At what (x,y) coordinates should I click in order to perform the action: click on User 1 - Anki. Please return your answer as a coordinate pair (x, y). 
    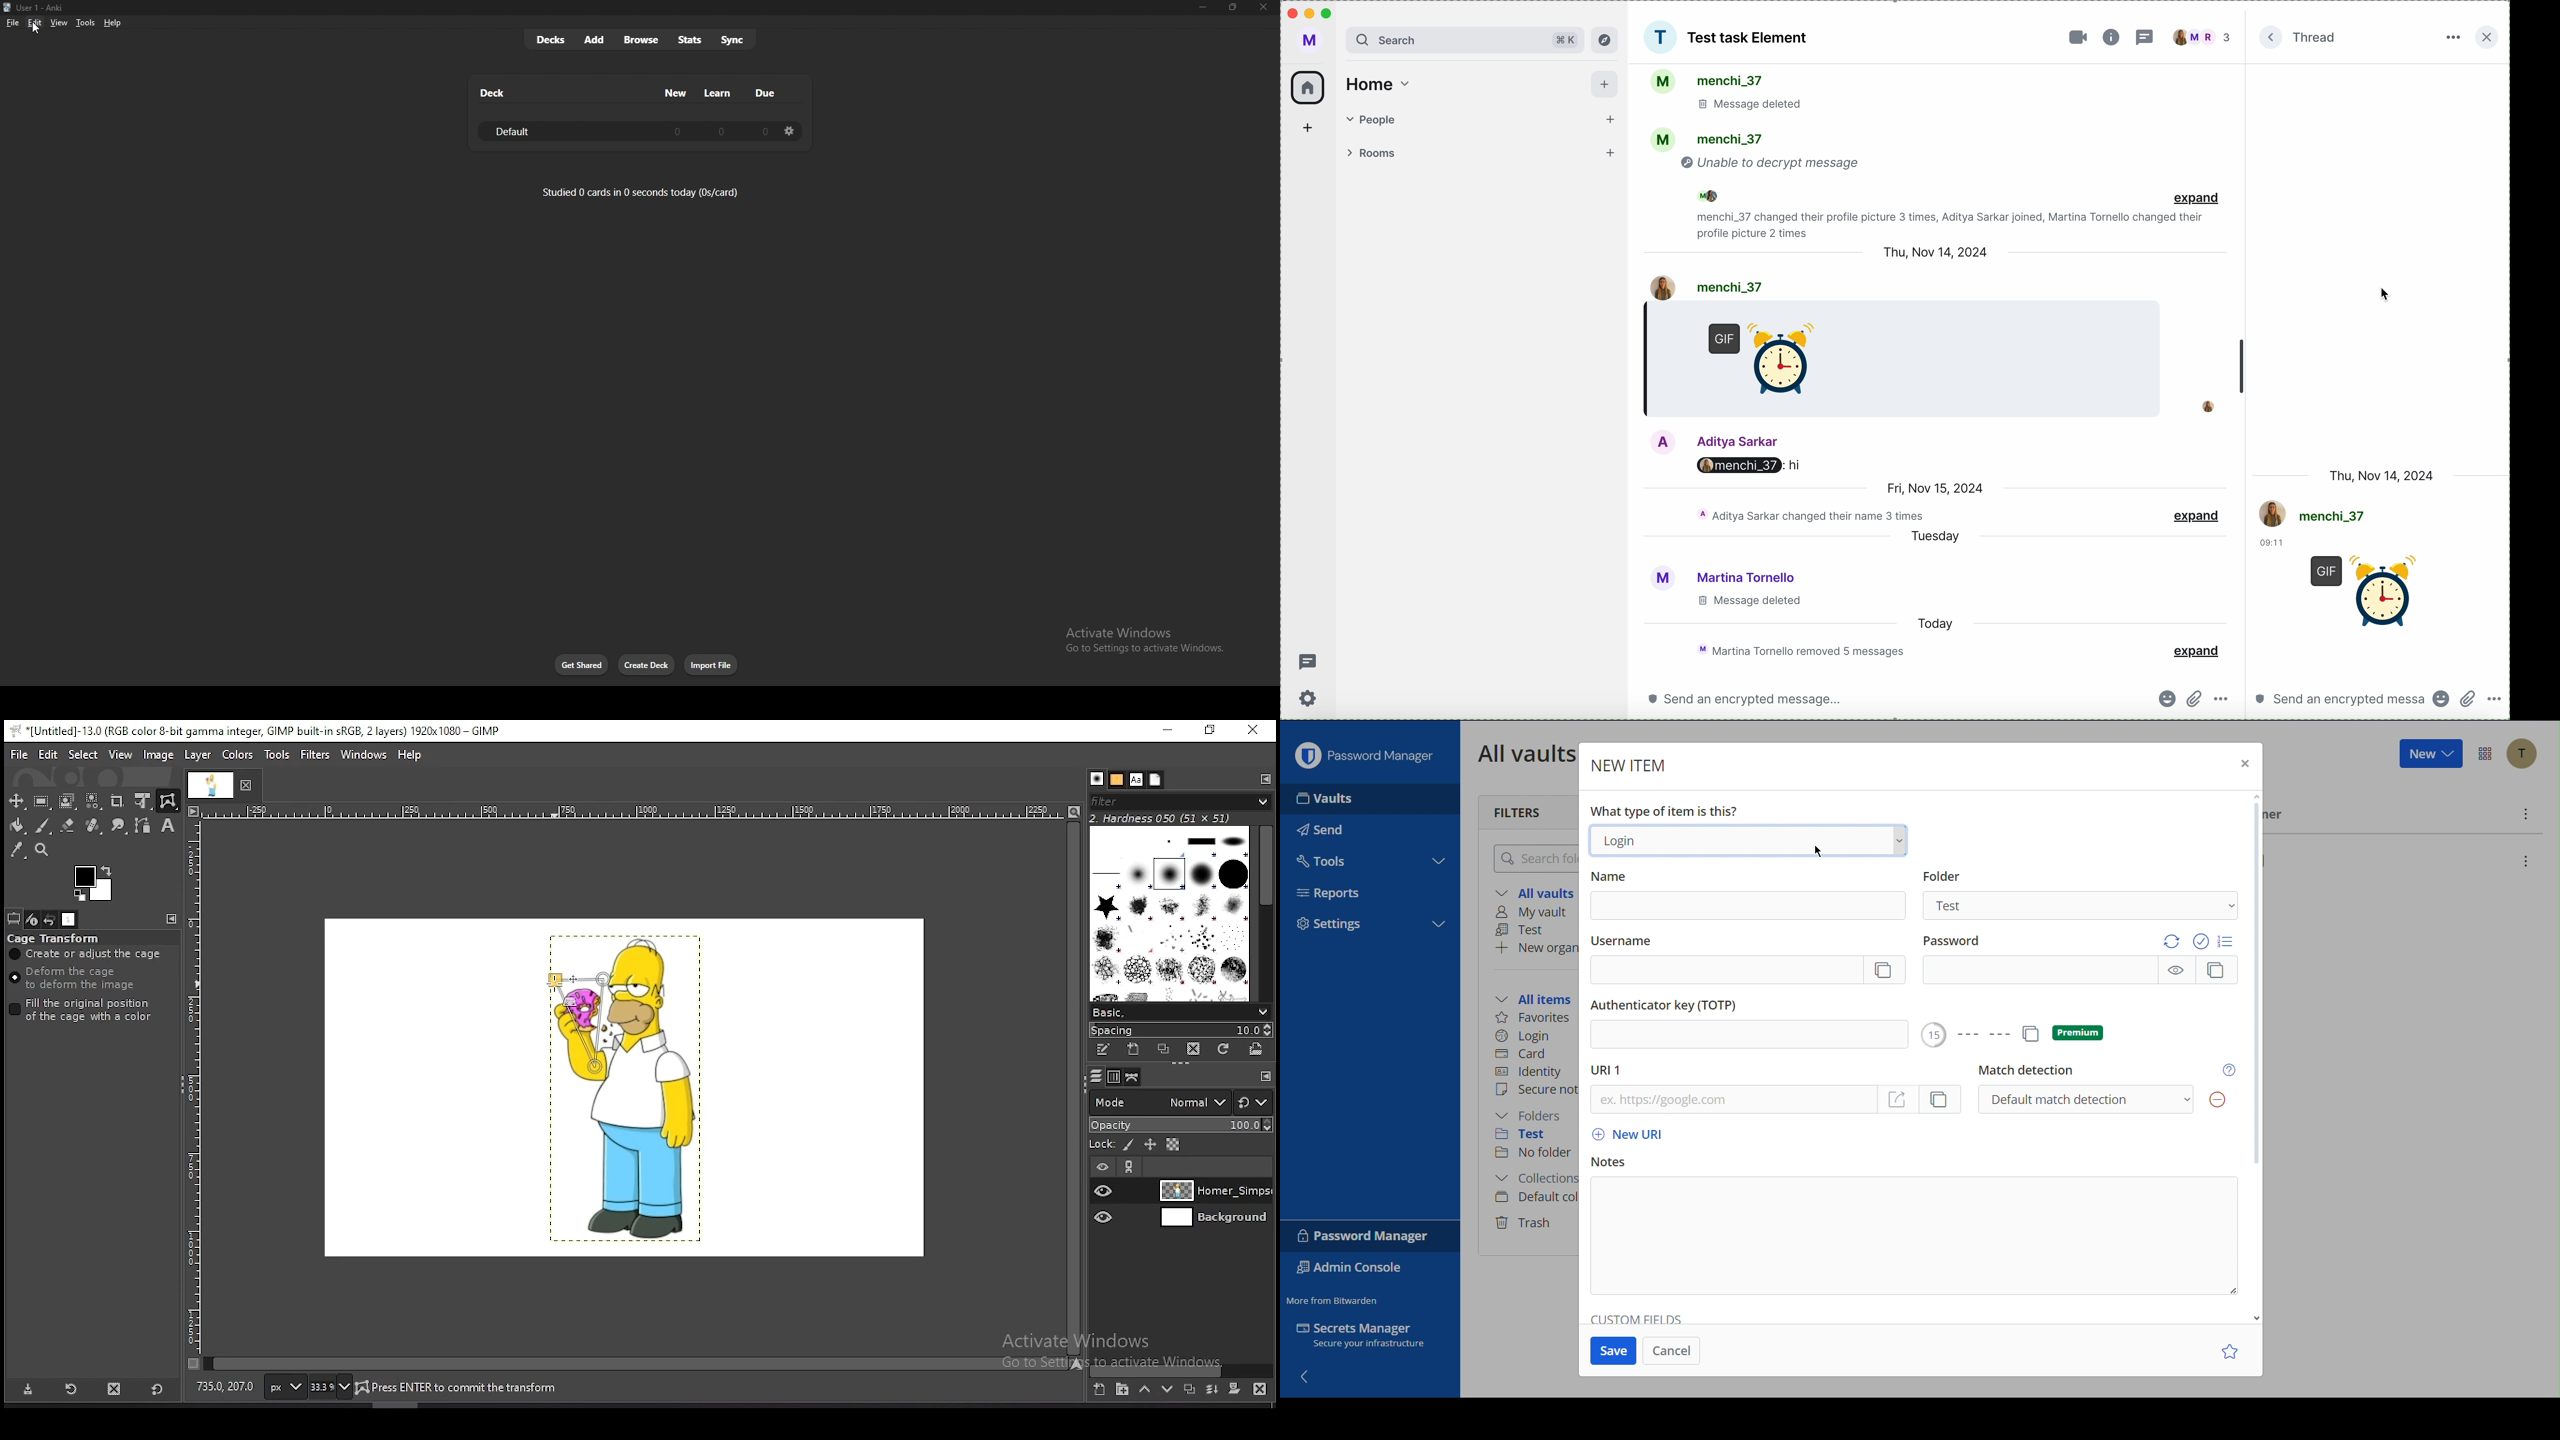
    Looking at the image, I should click on (45, 7).